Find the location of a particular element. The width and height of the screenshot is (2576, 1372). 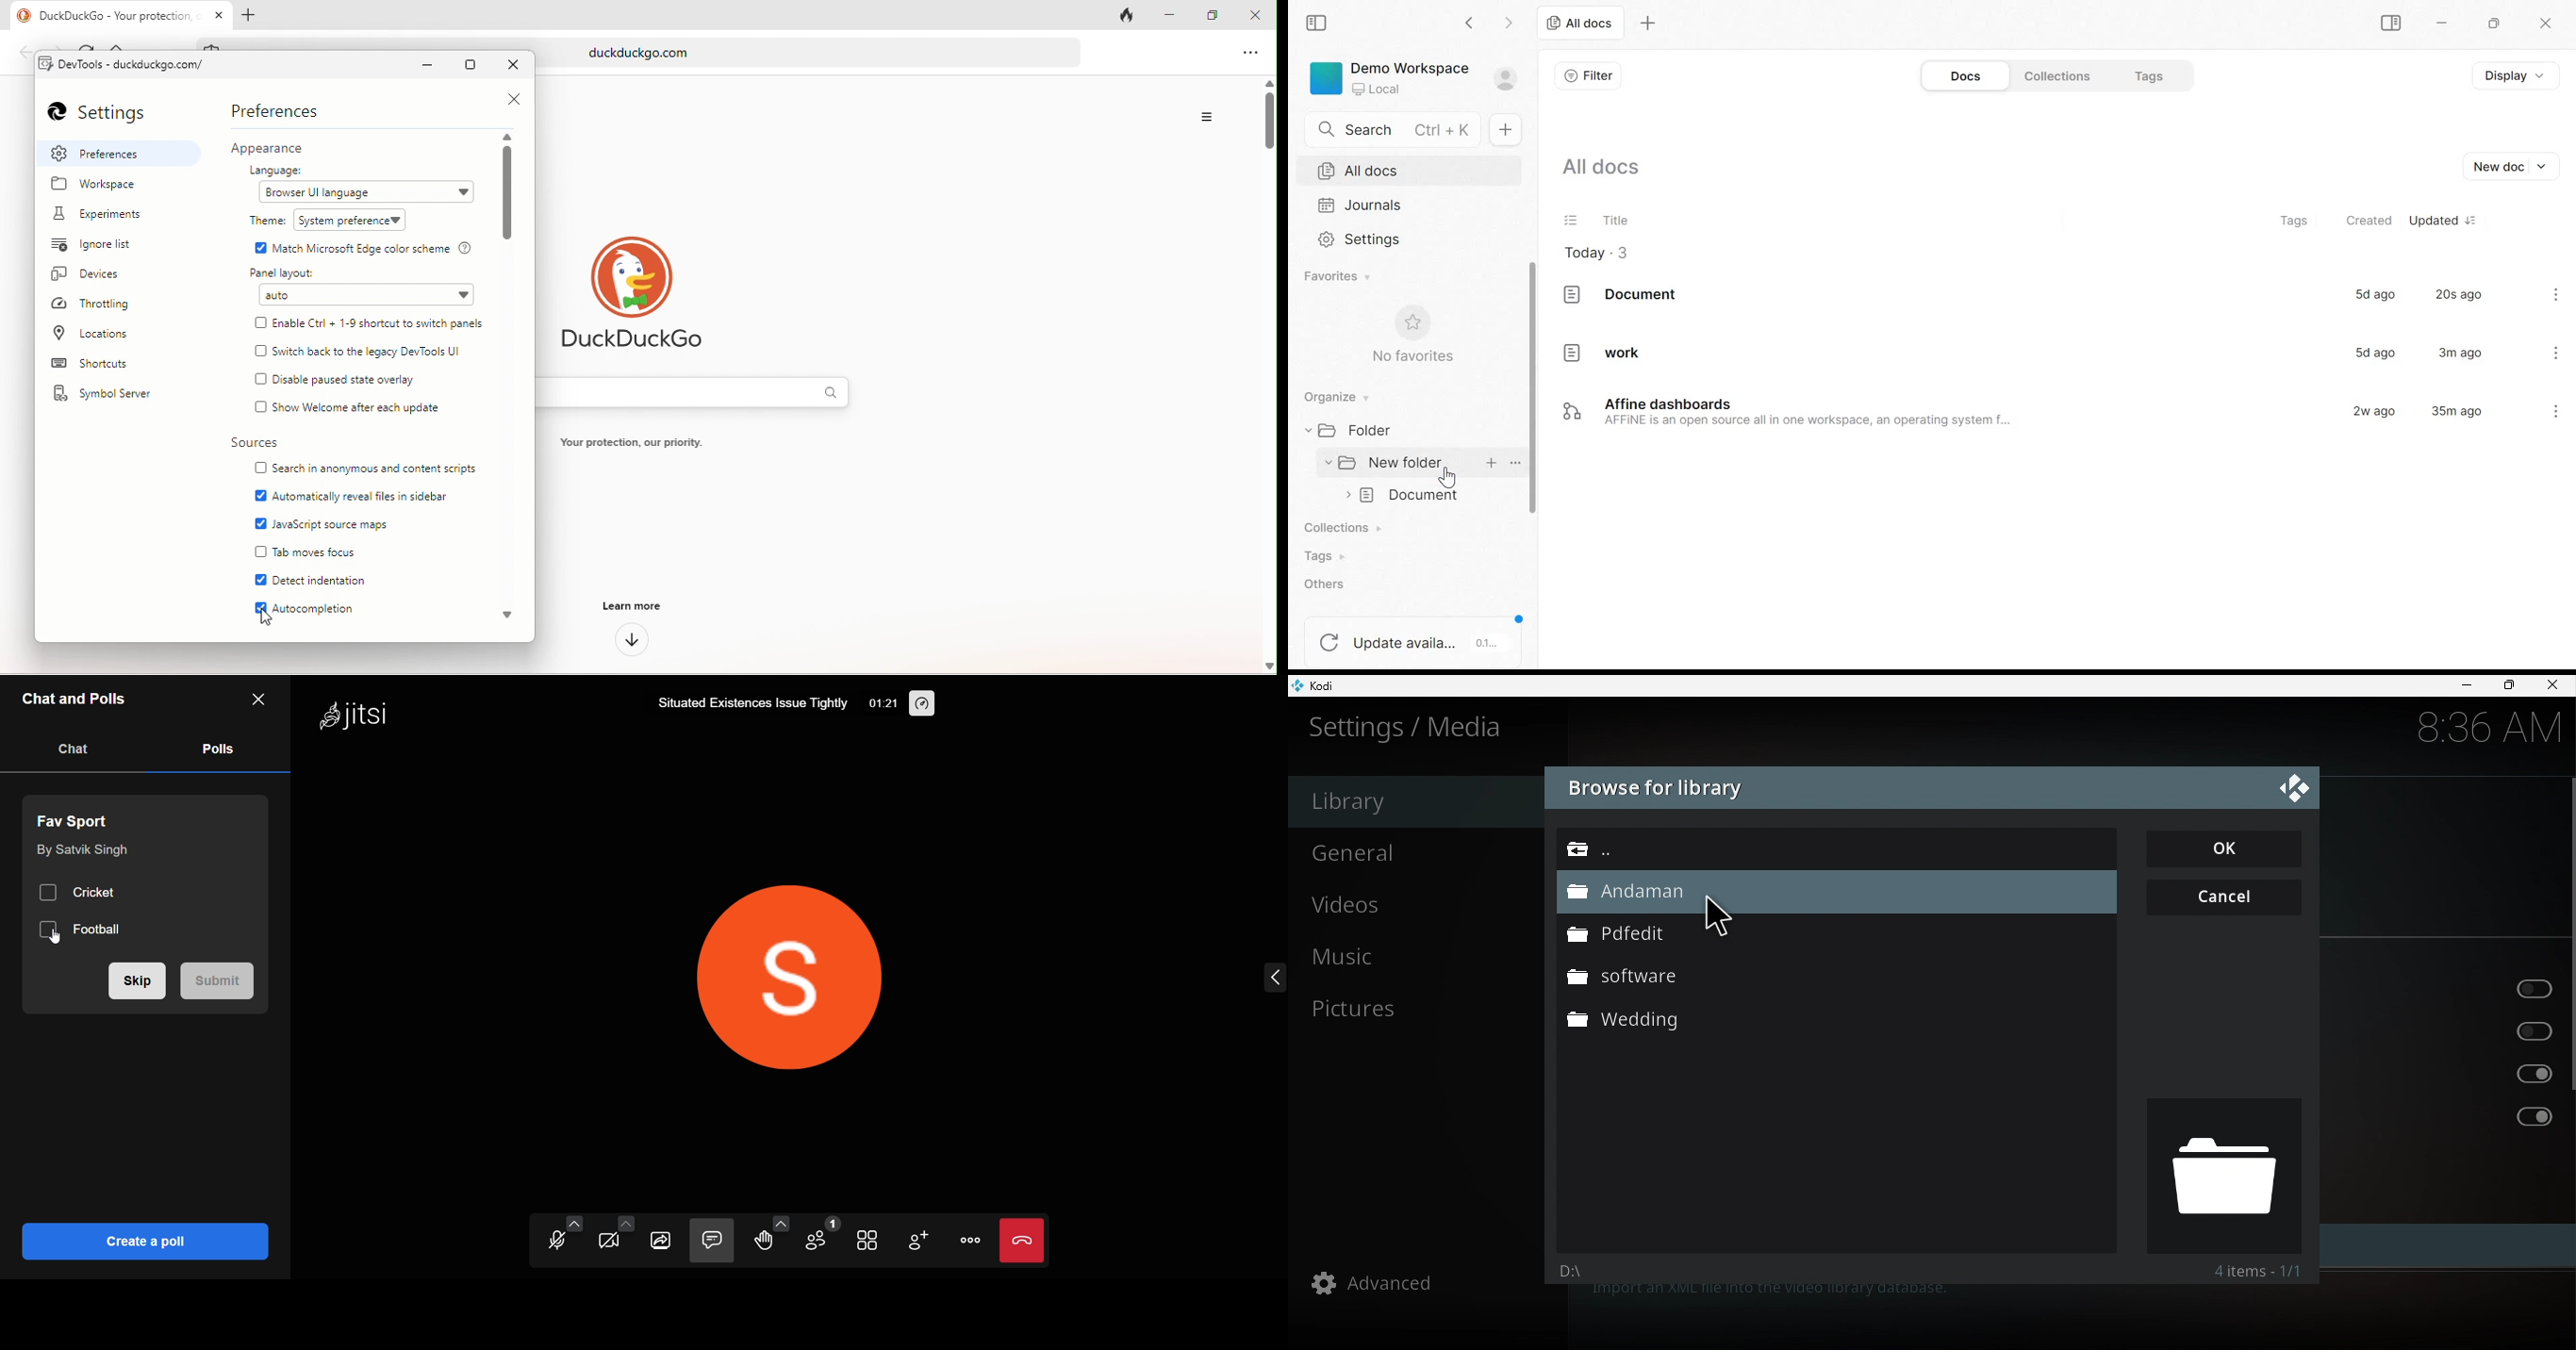

Task list is located at coordinates (1570, 219).